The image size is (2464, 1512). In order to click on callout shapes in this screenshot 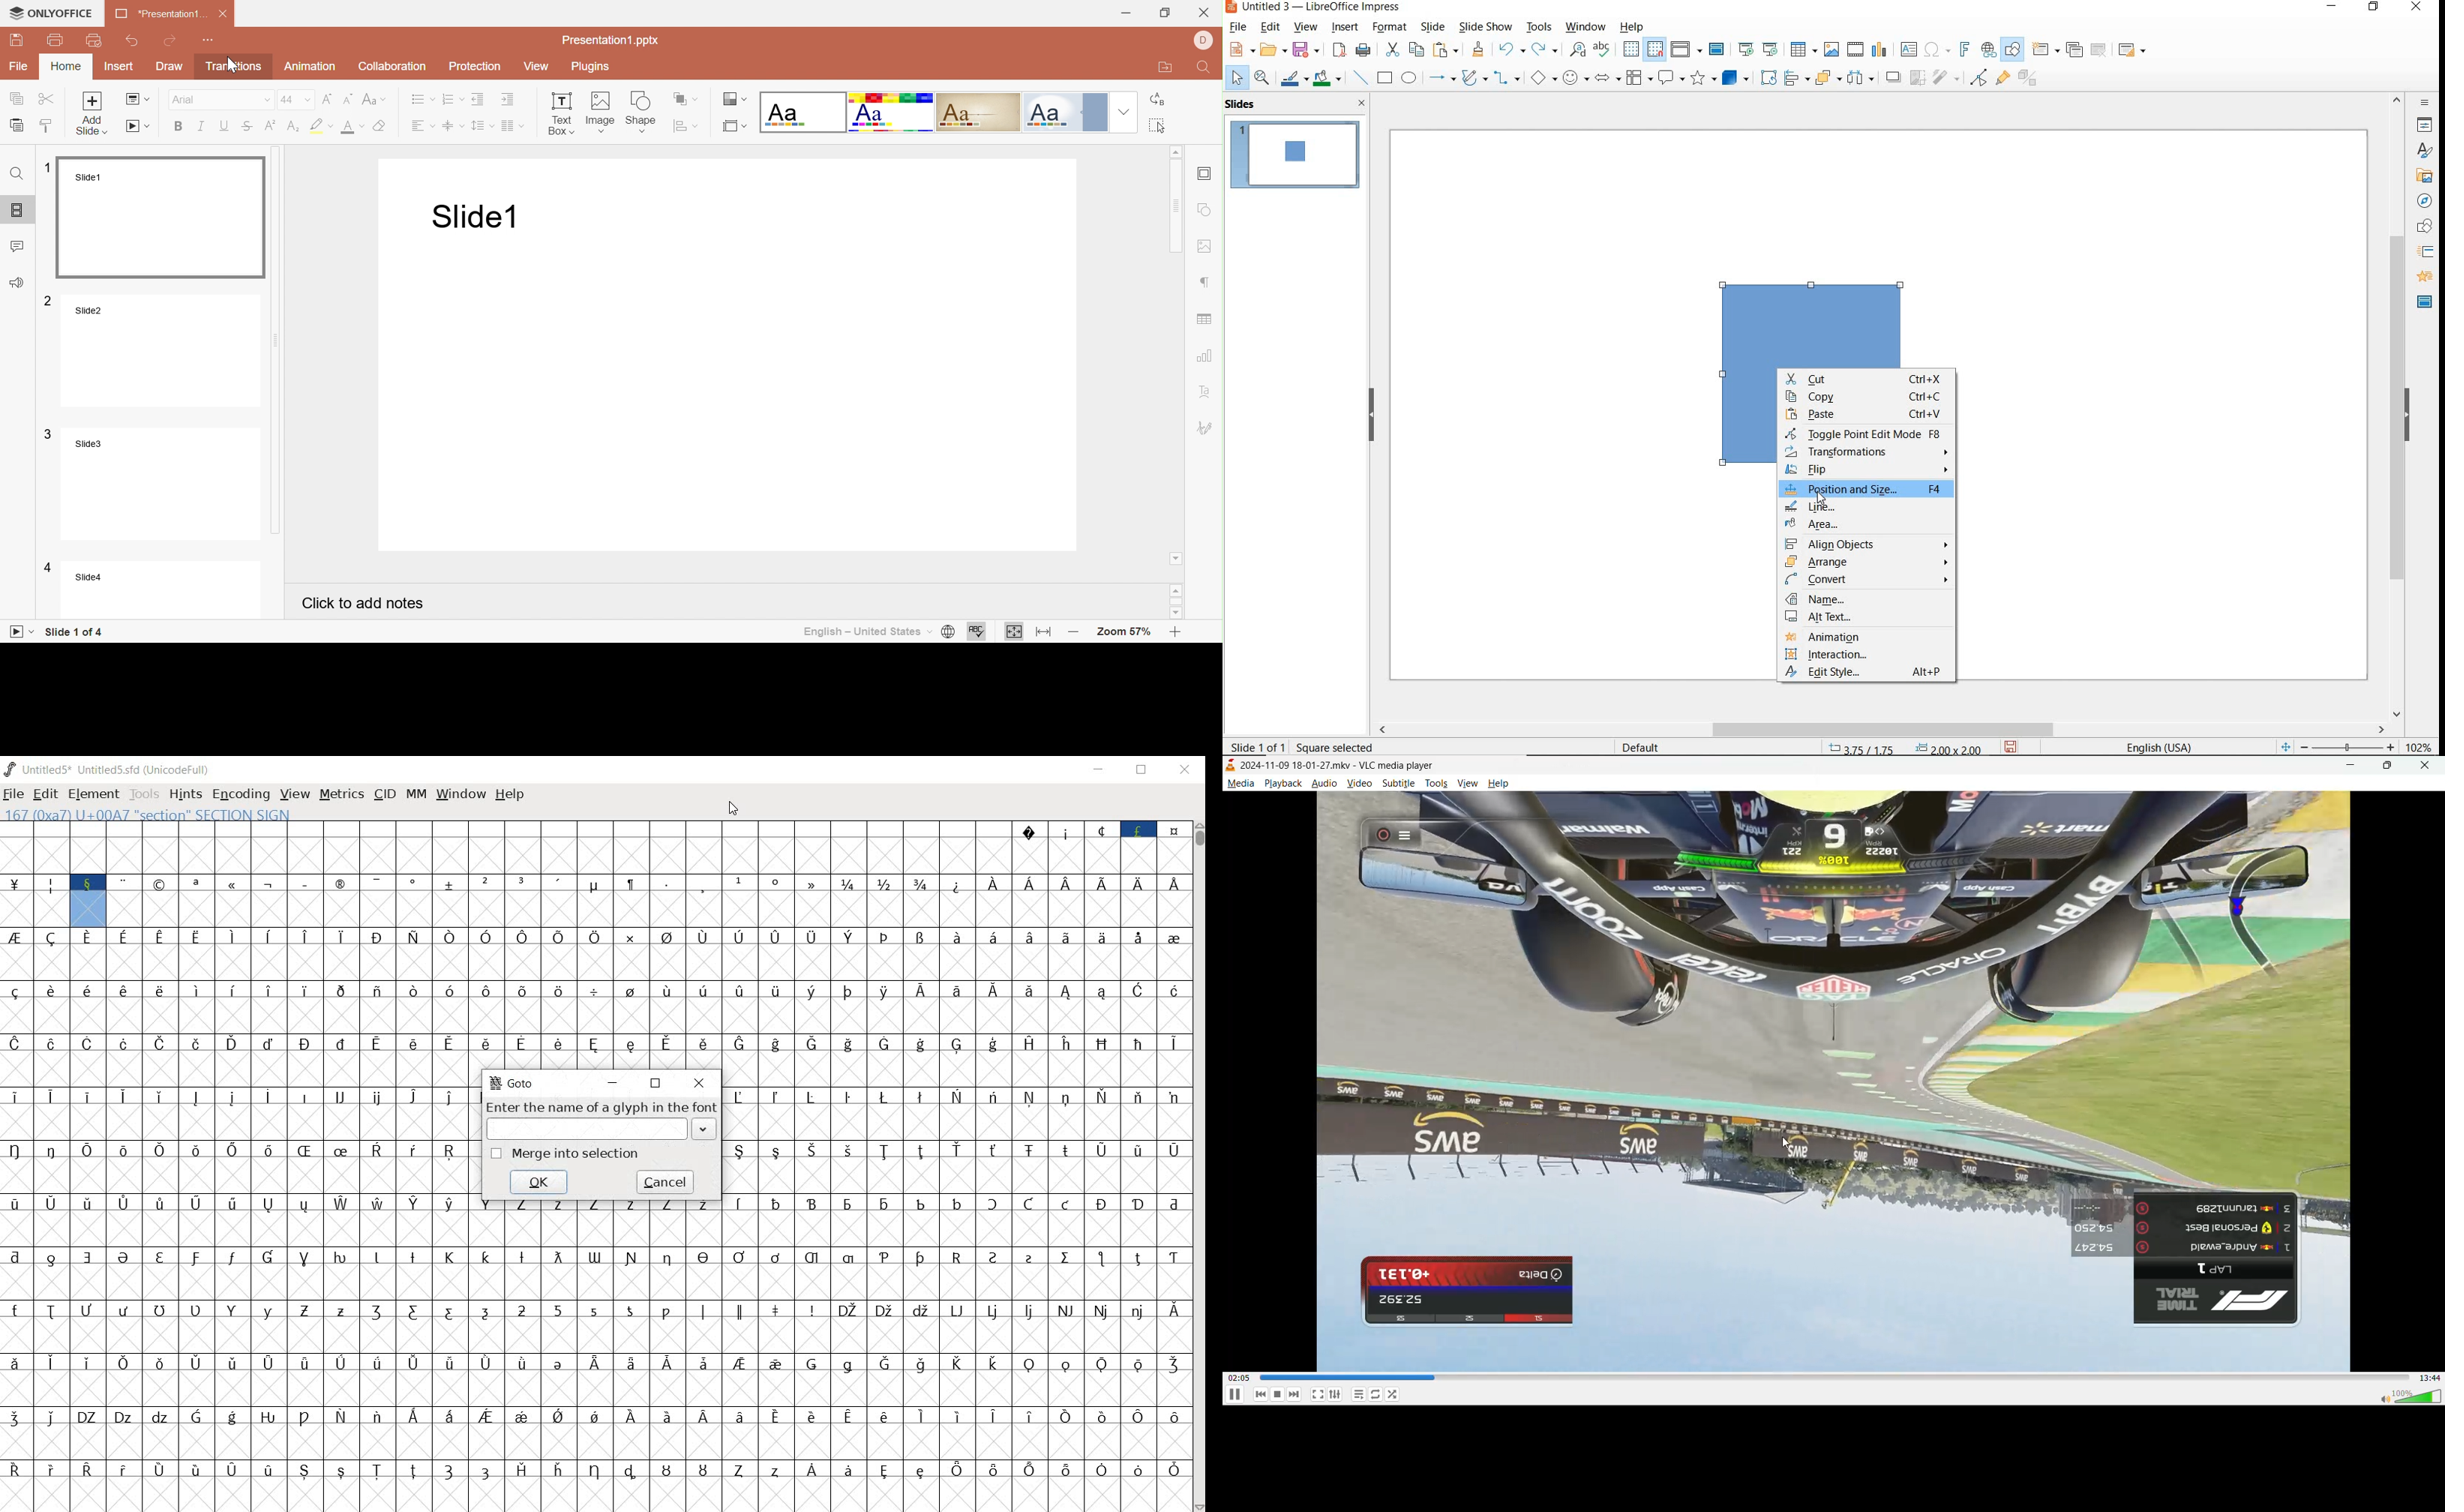, I will do `click(1672, 79)`.